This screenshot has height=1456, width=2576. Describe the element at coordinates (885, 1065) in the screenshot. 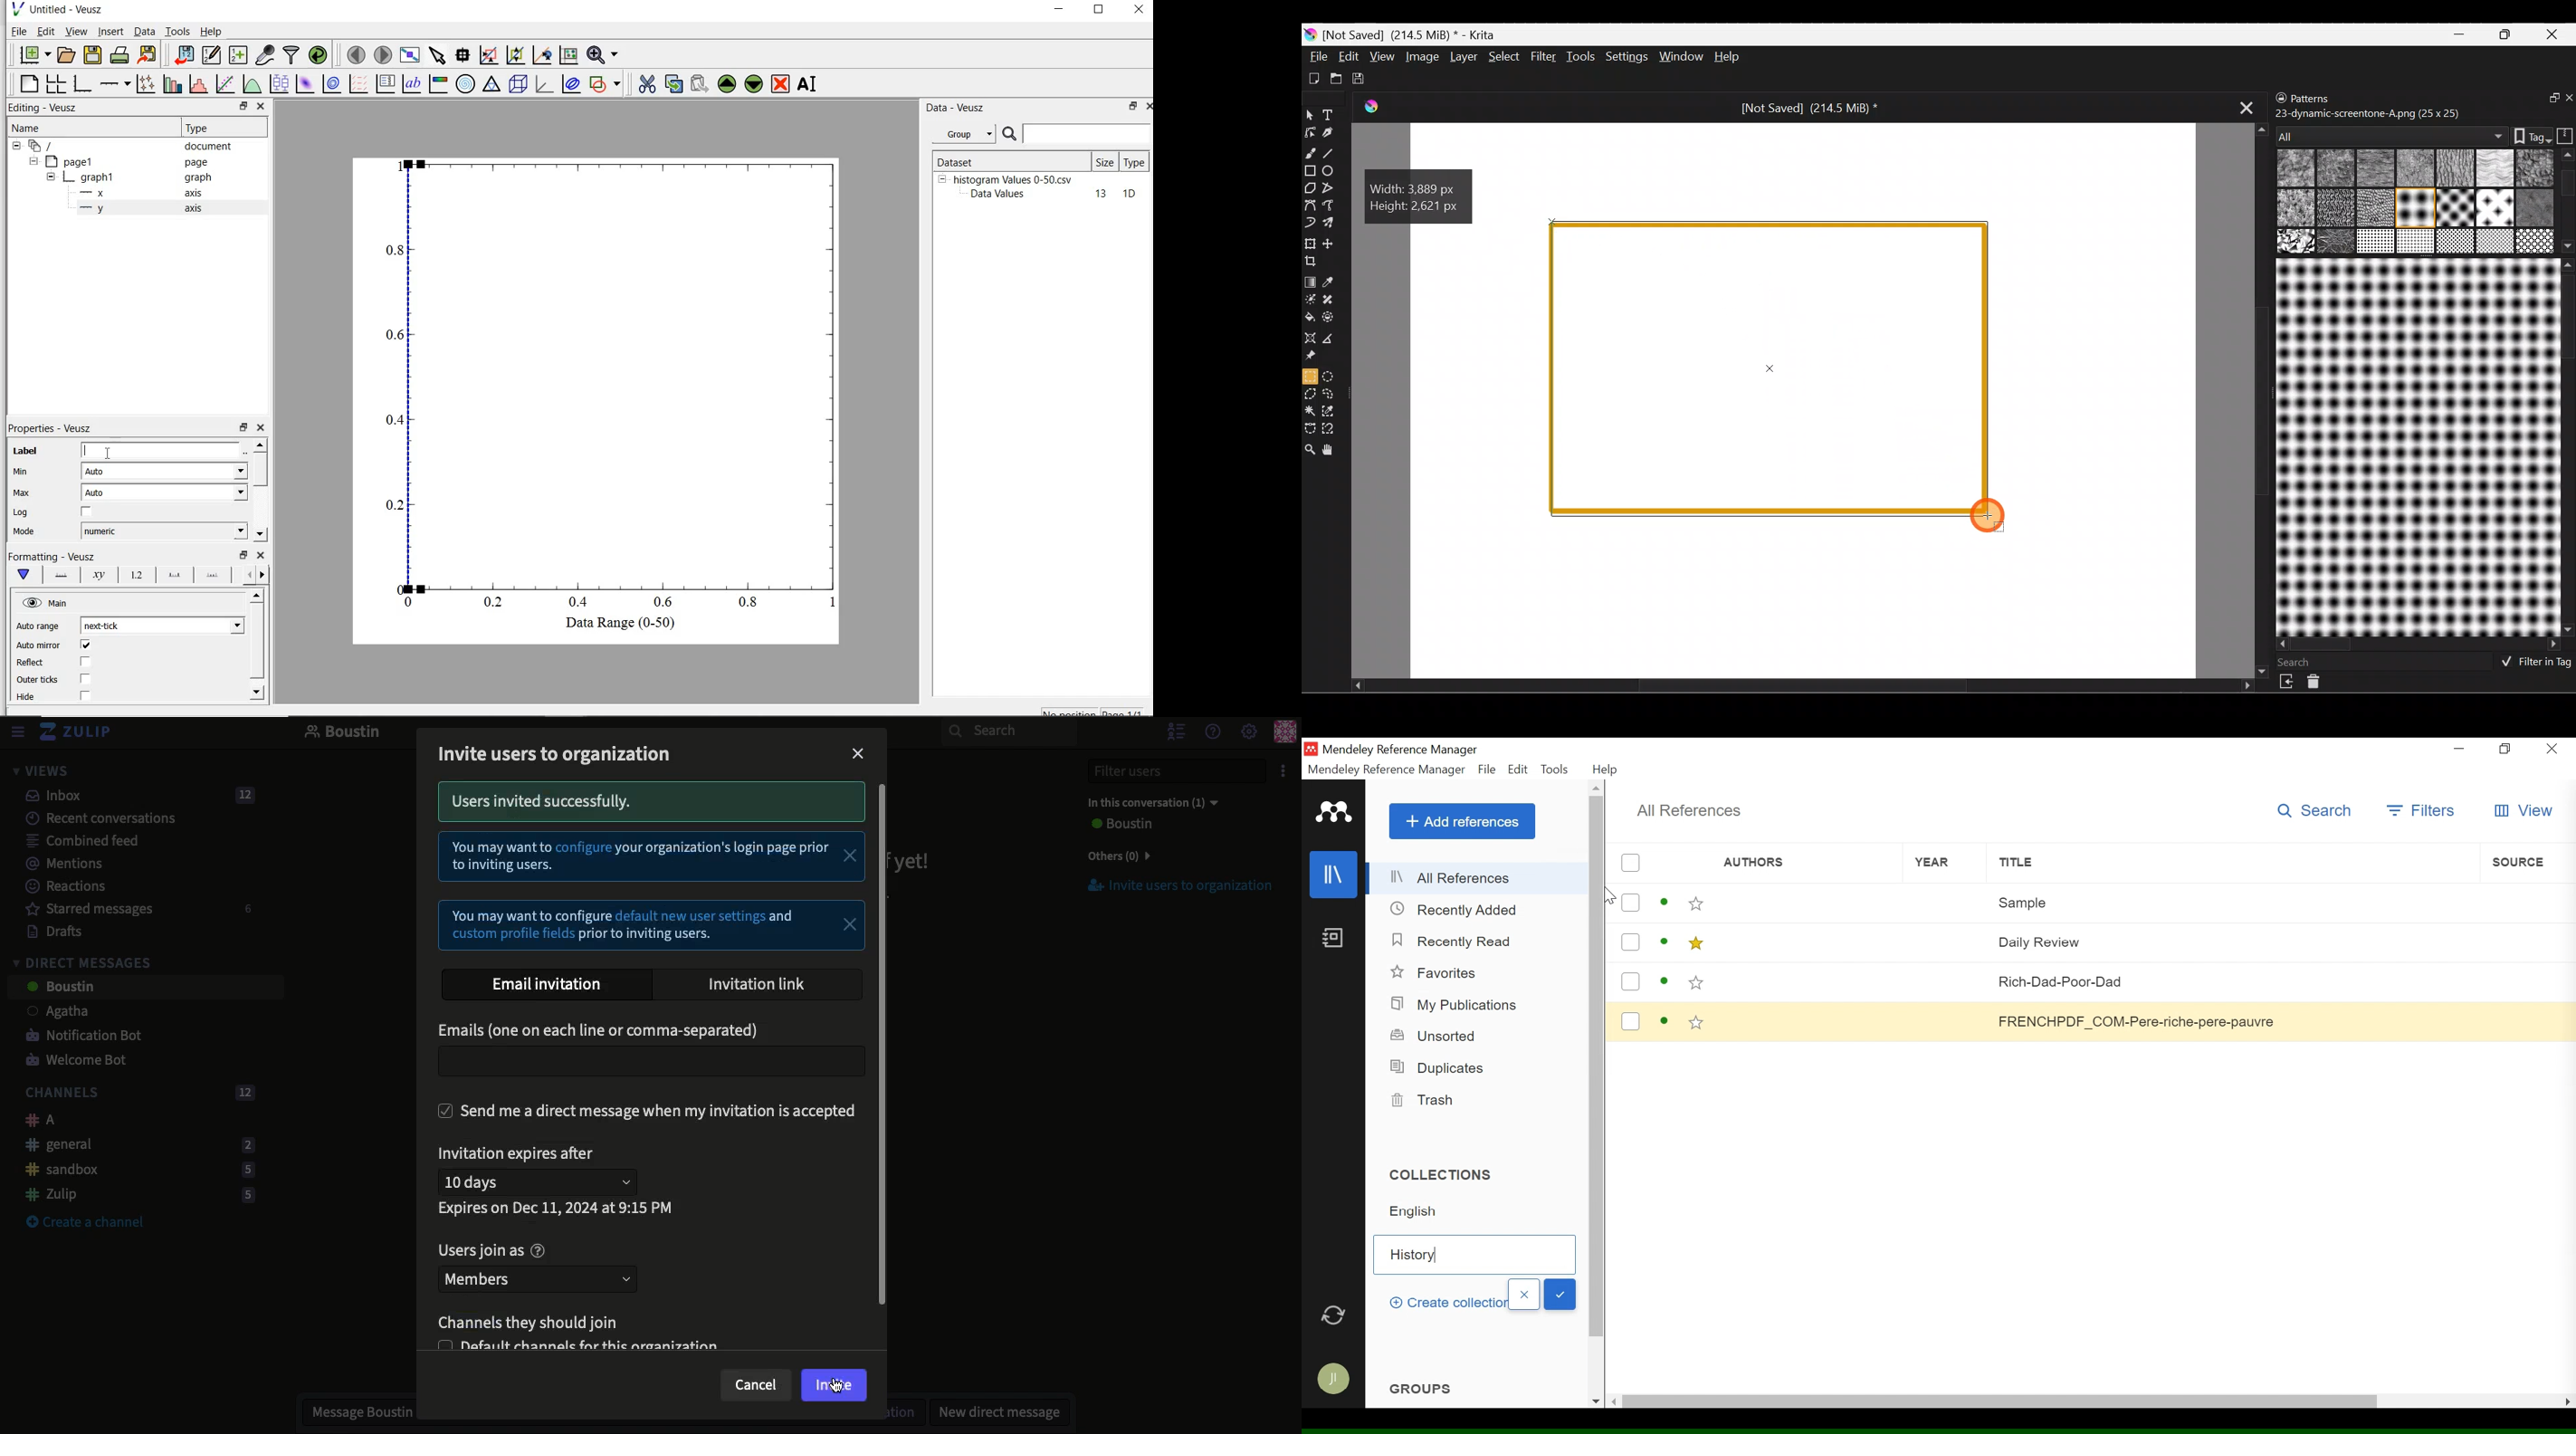

I see `Scroll` at that location.